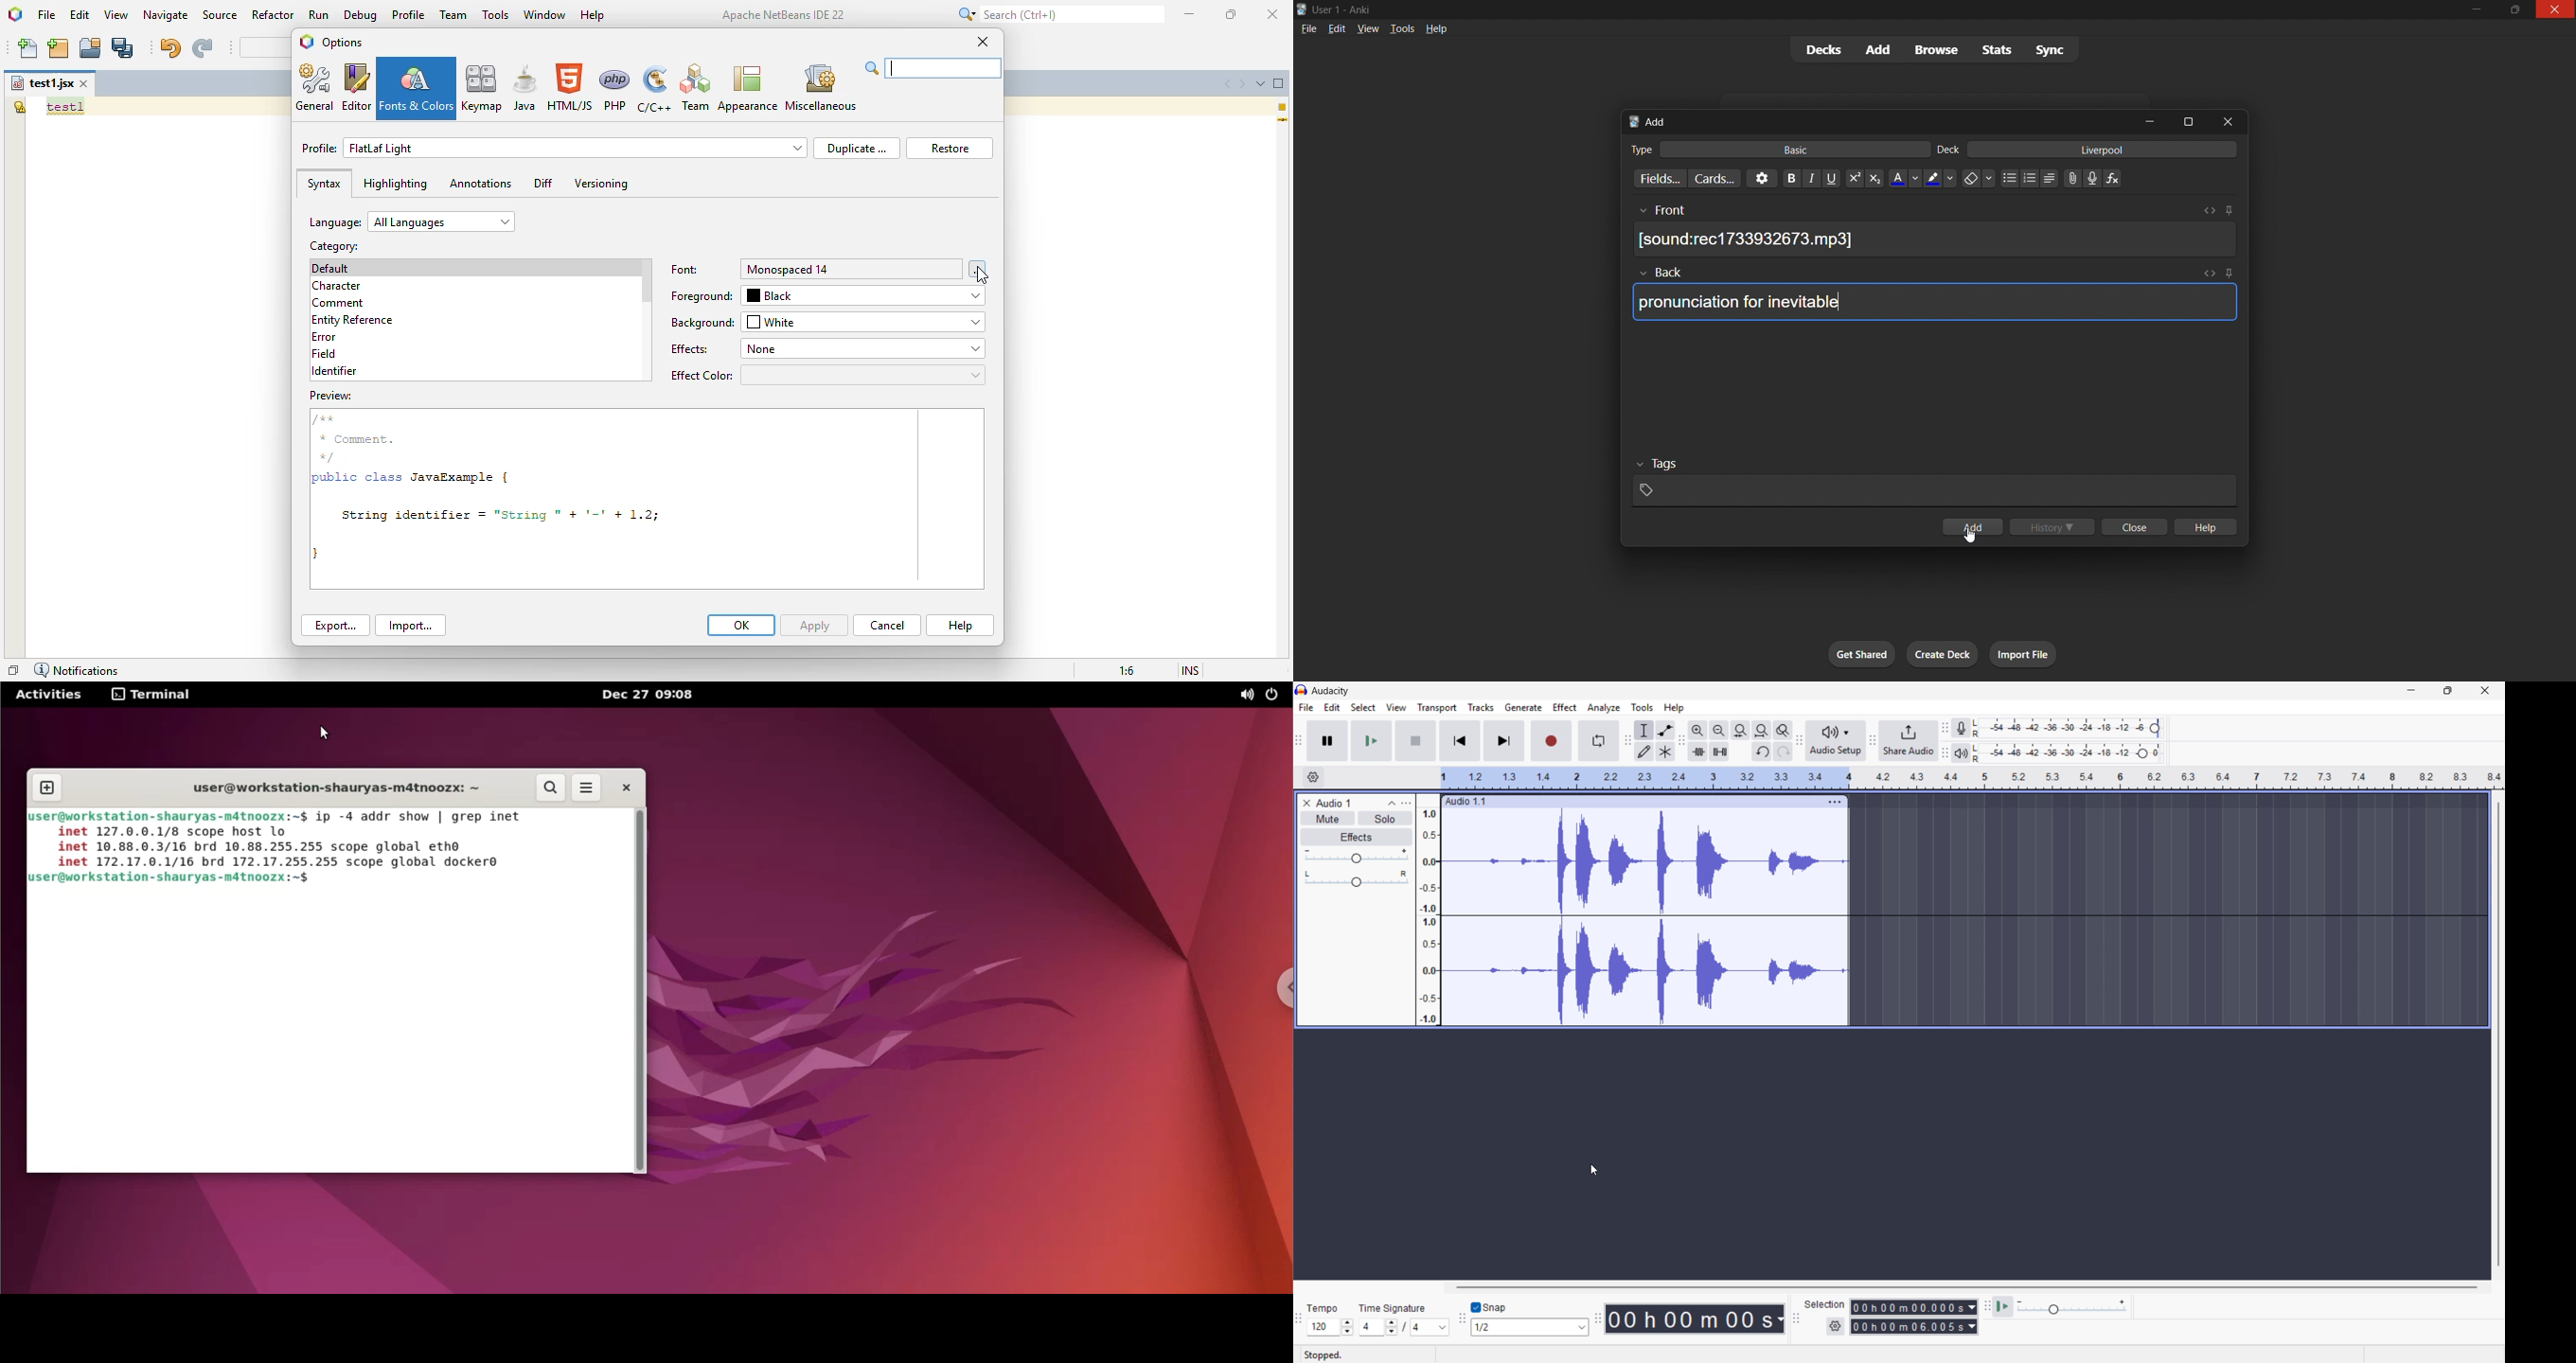 This screenshot has height=1372, width=2576. Describe the element at coordinates (1406, 803) in the screenshot. I see `Track control panel menu` at that location.